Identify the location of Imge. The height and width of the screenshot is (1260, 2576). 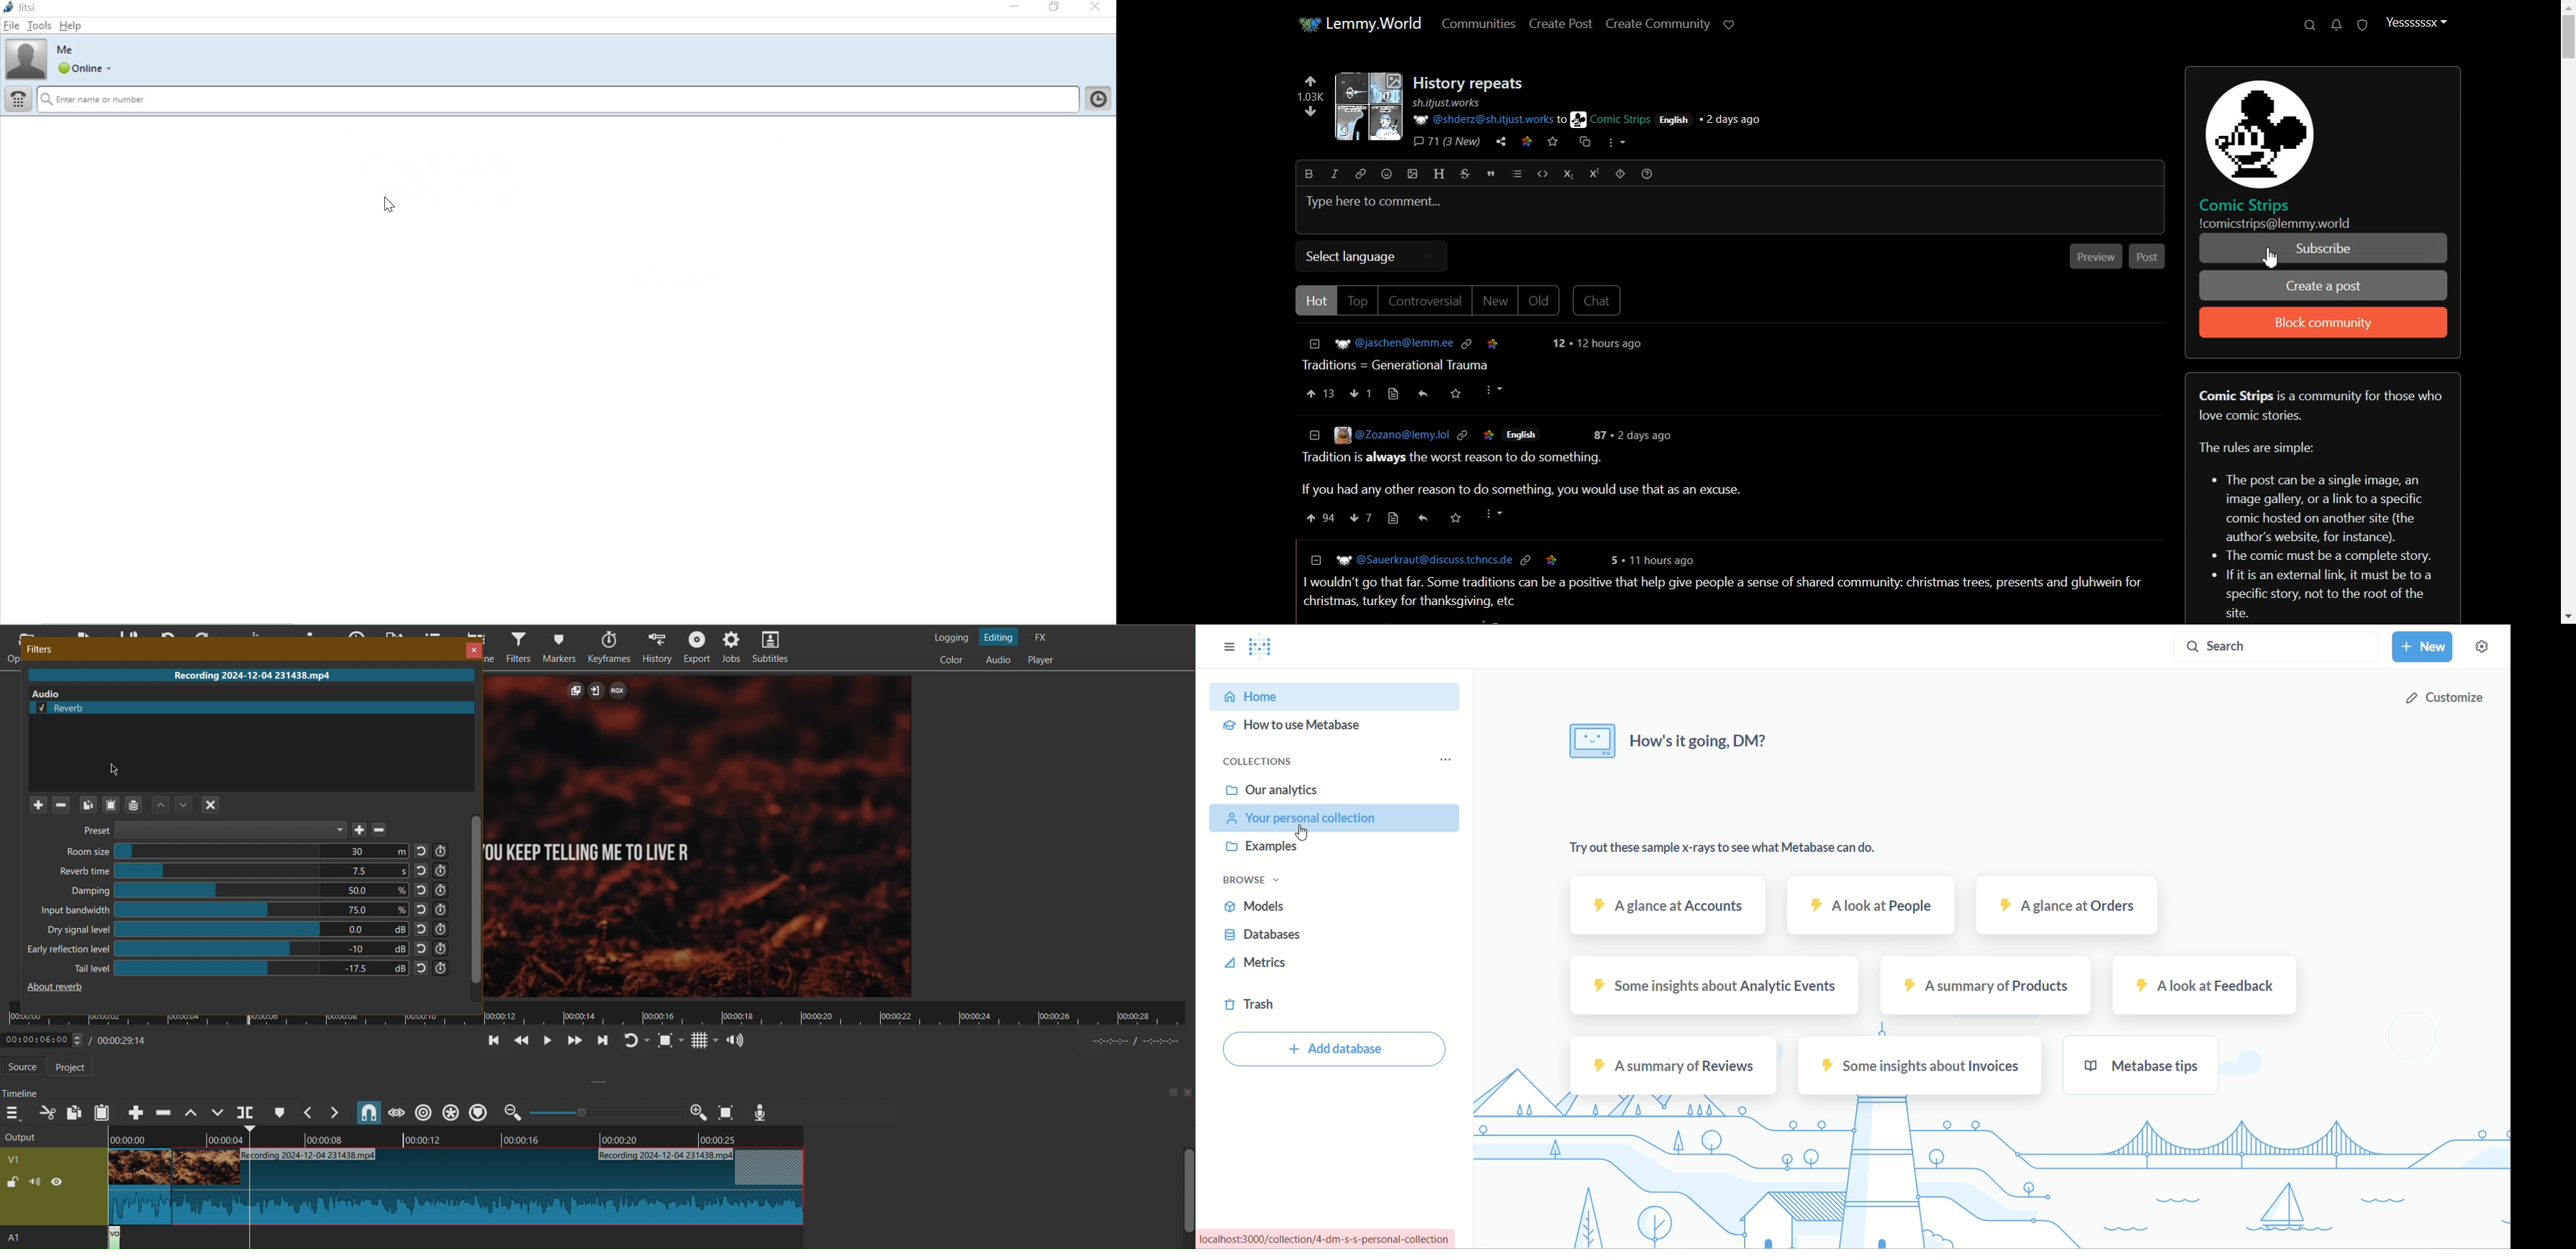
(1365, 109).